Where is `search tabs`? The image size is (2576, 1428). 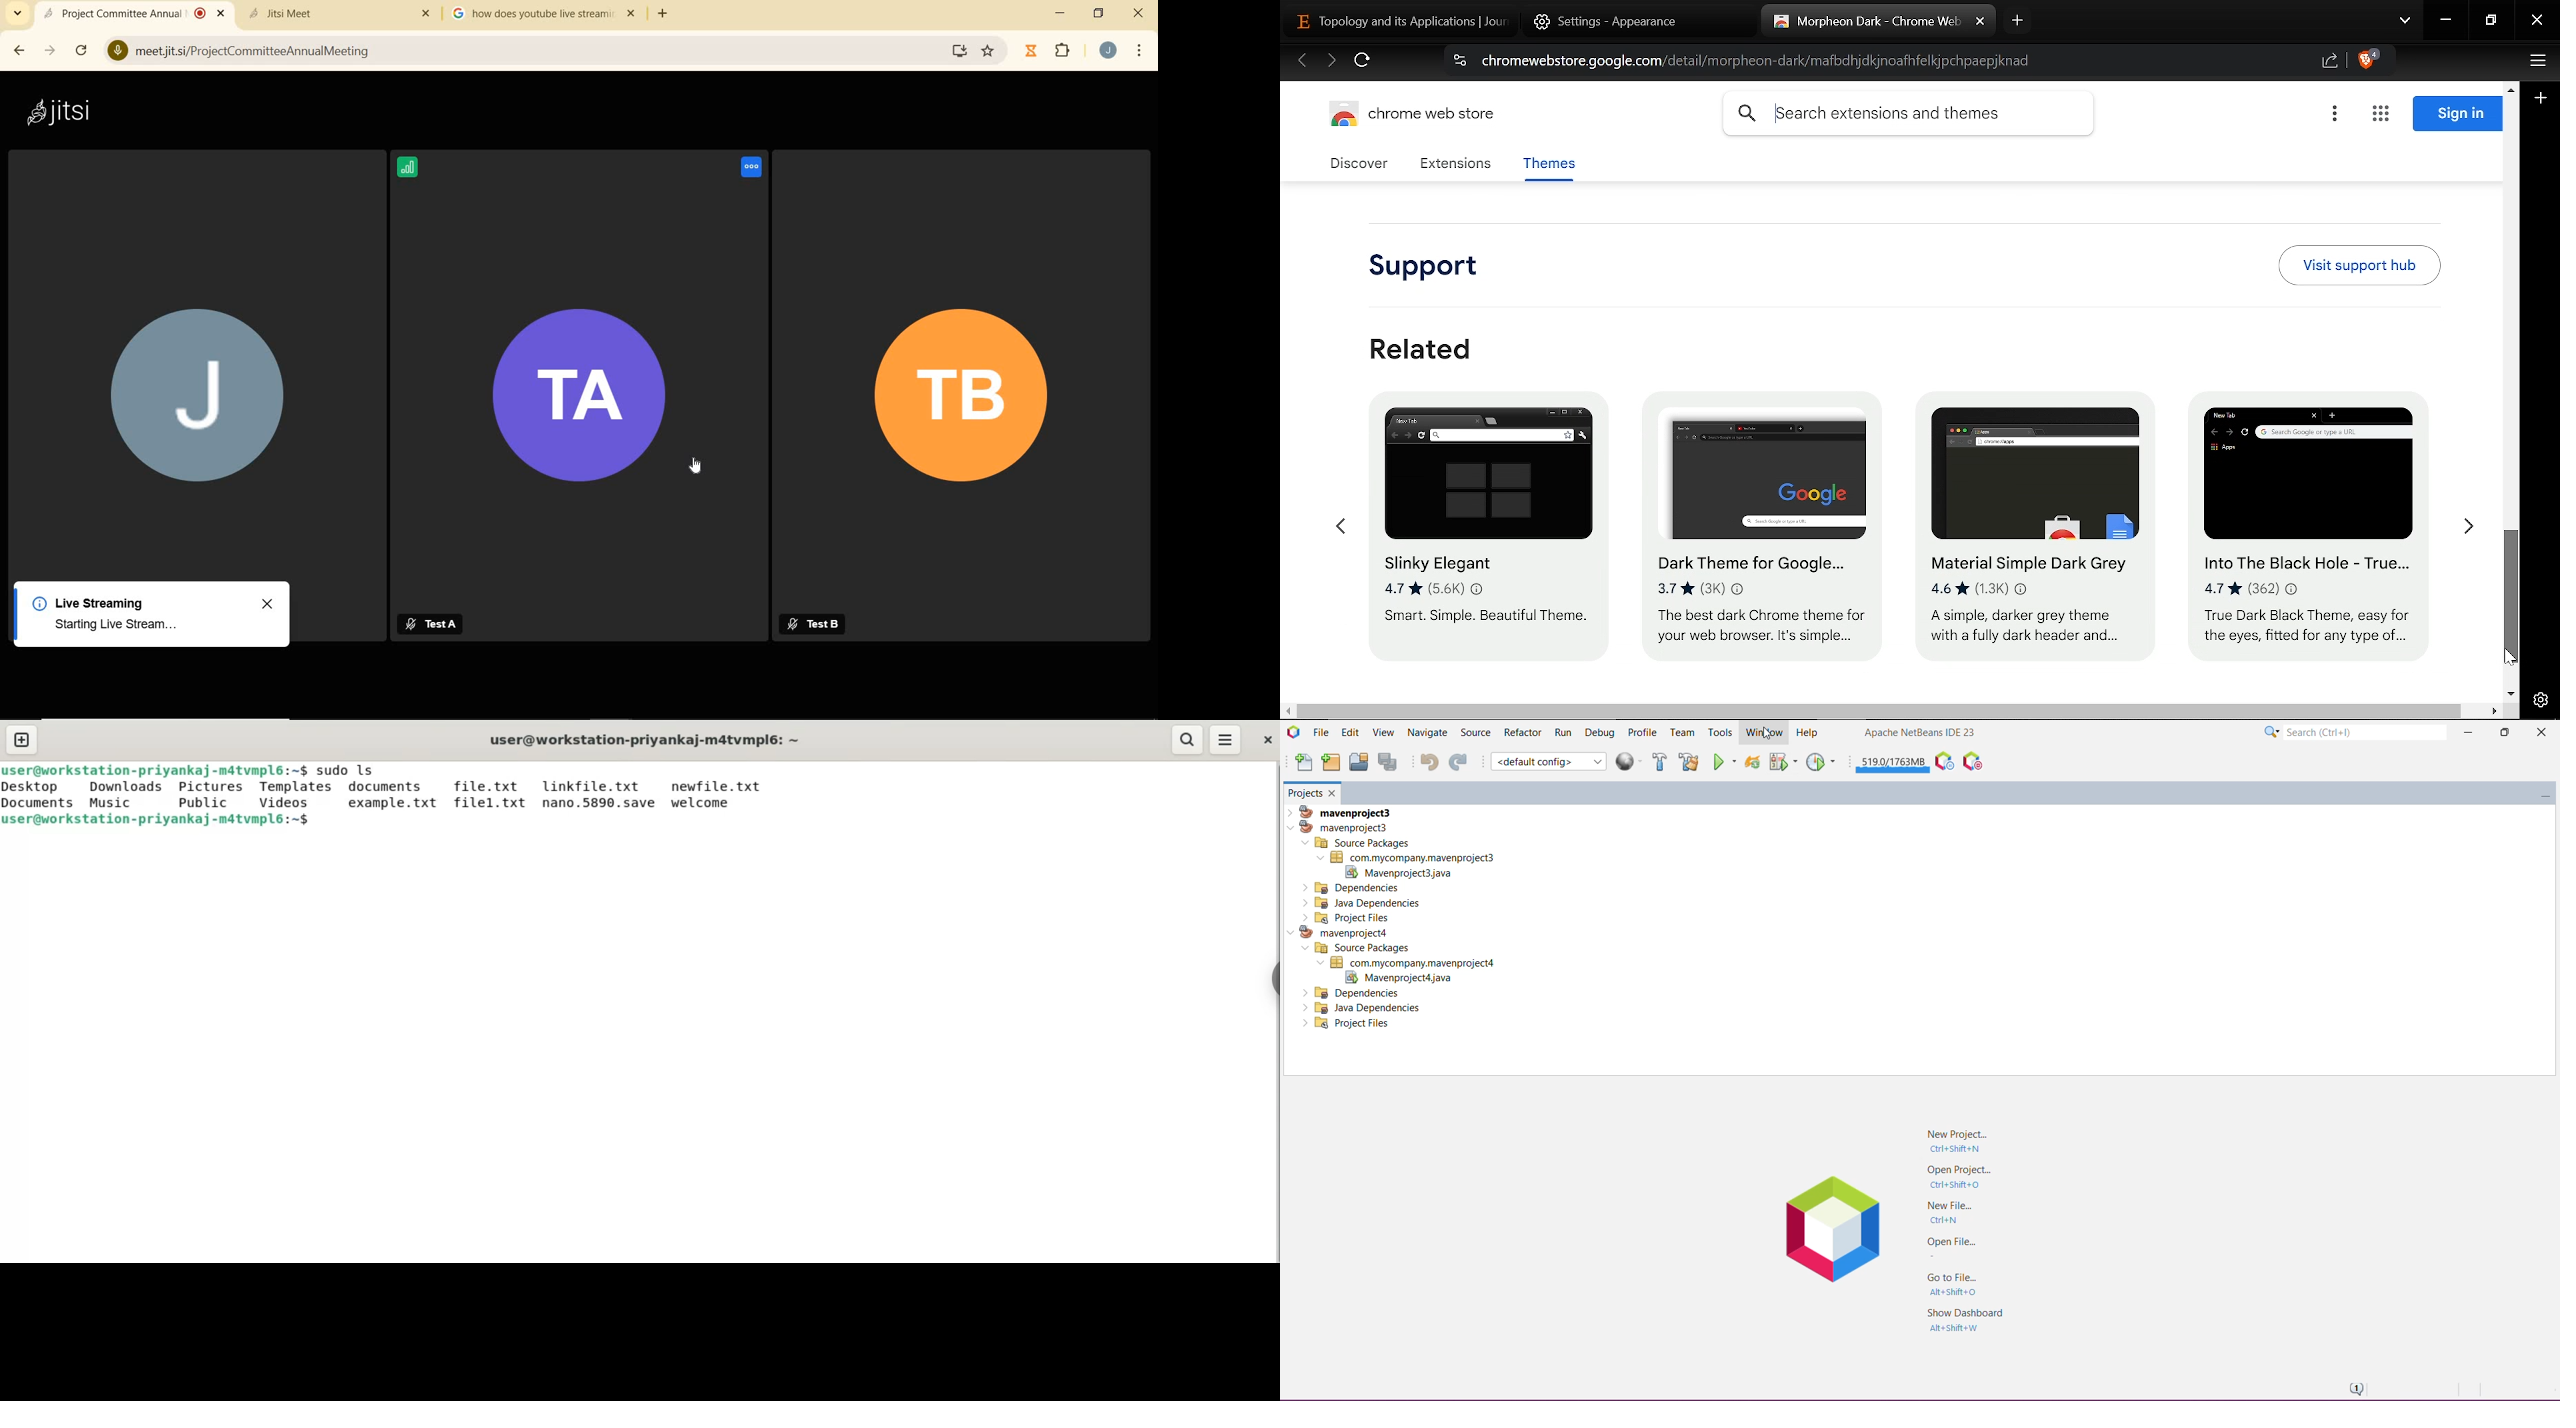
search tabs is located at coordinates (18, 14).